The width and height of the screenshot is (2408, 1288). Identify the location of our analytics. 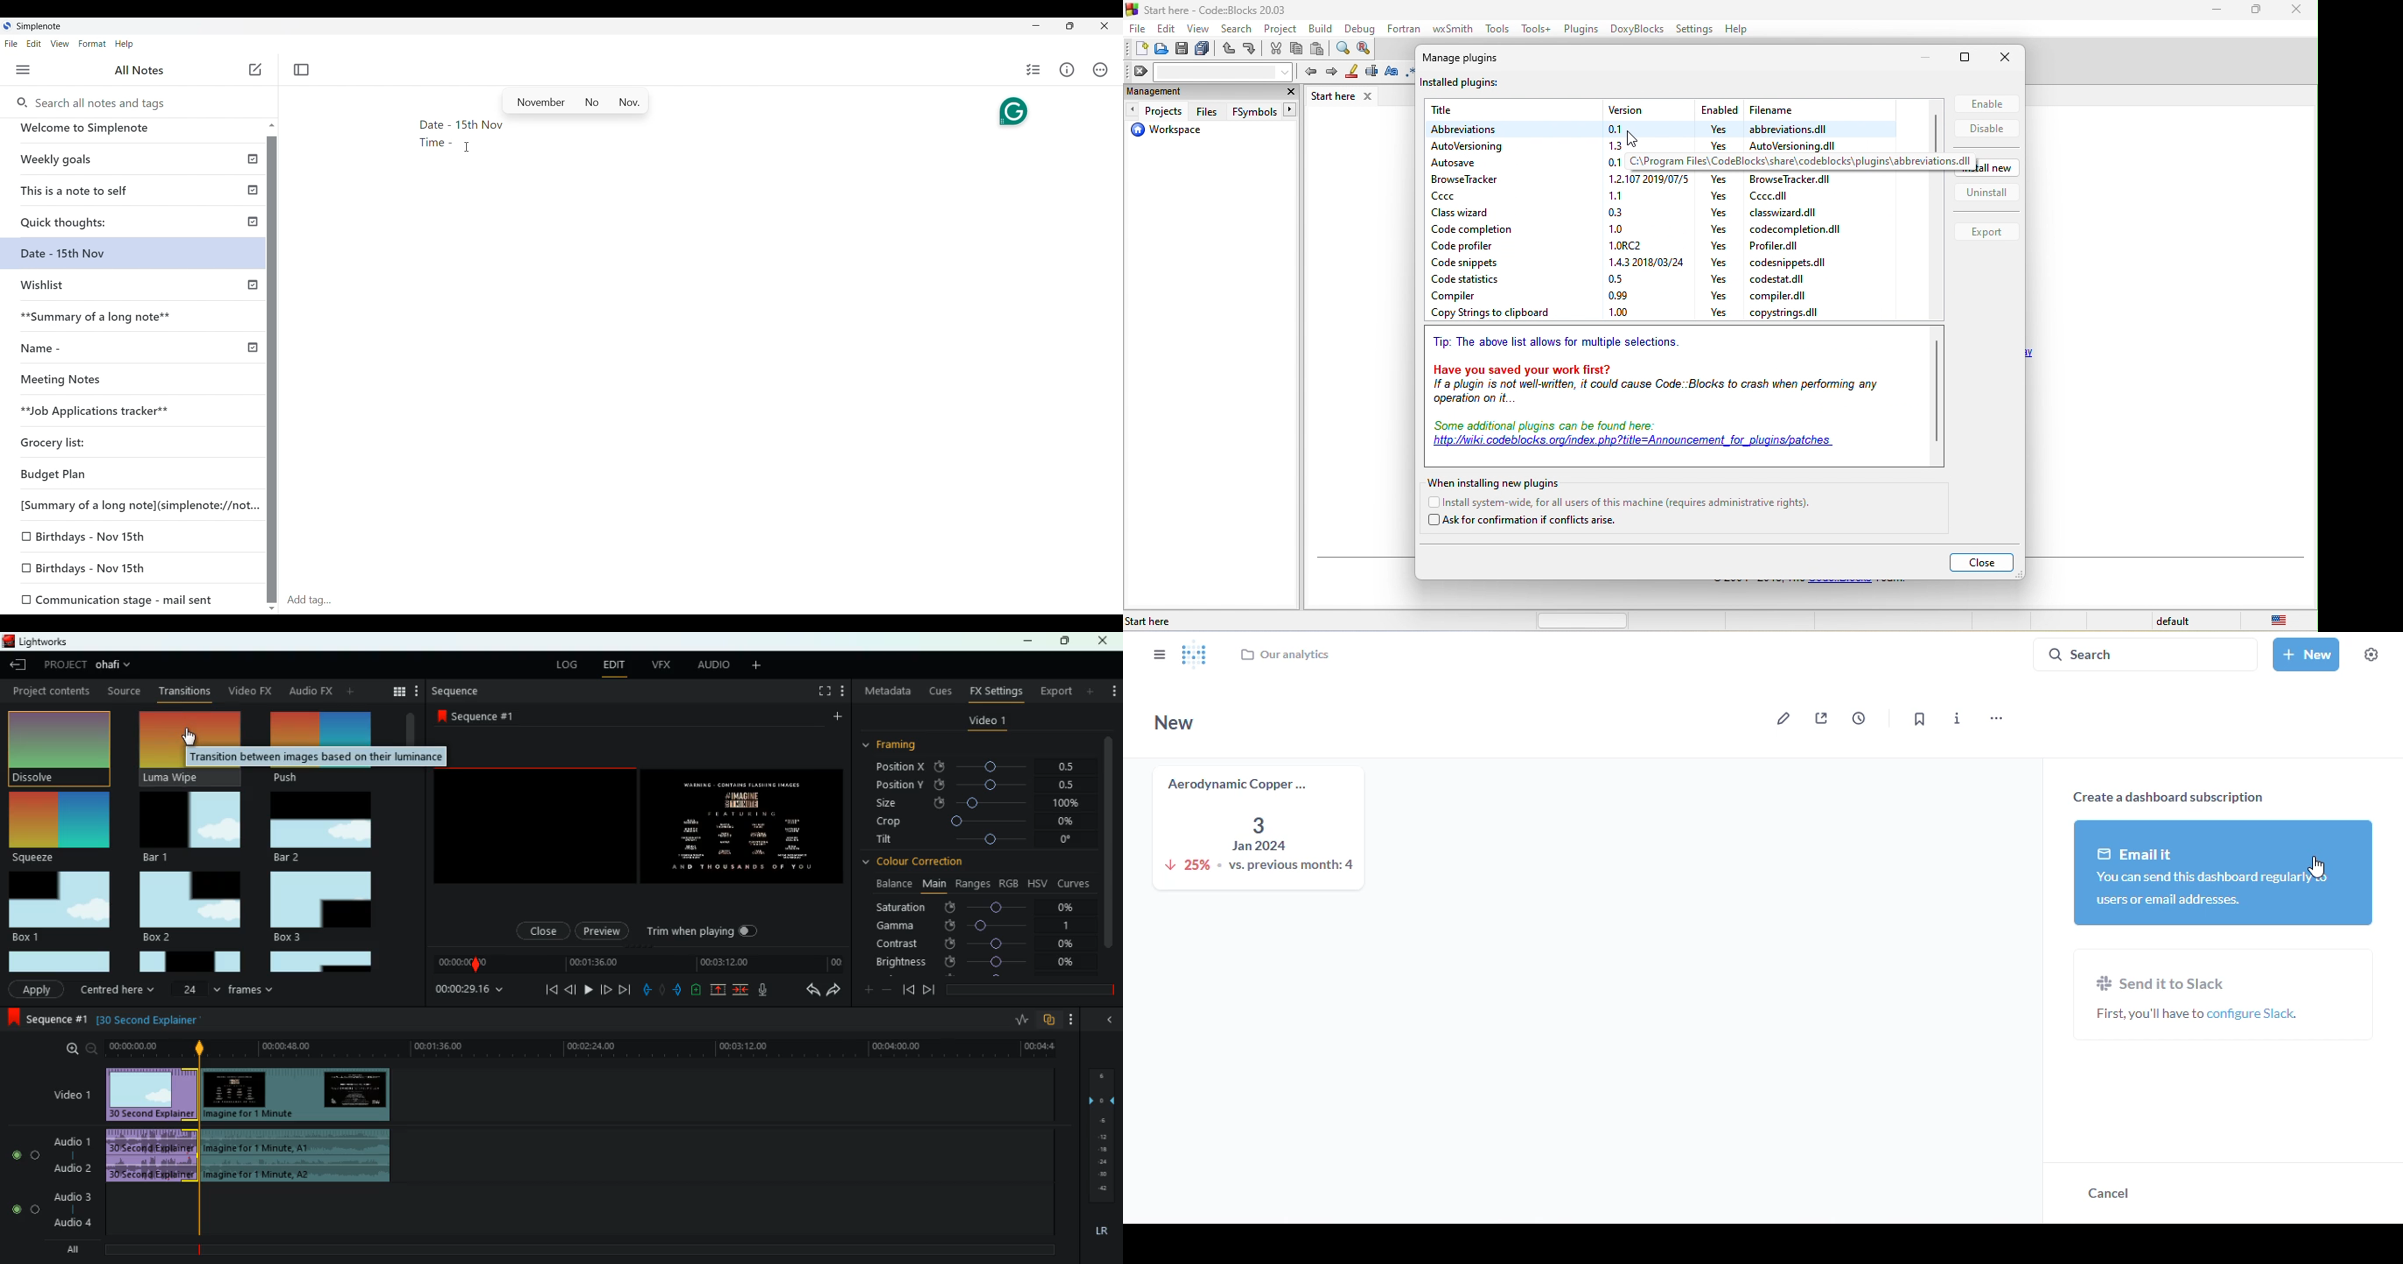
(1284, 654).